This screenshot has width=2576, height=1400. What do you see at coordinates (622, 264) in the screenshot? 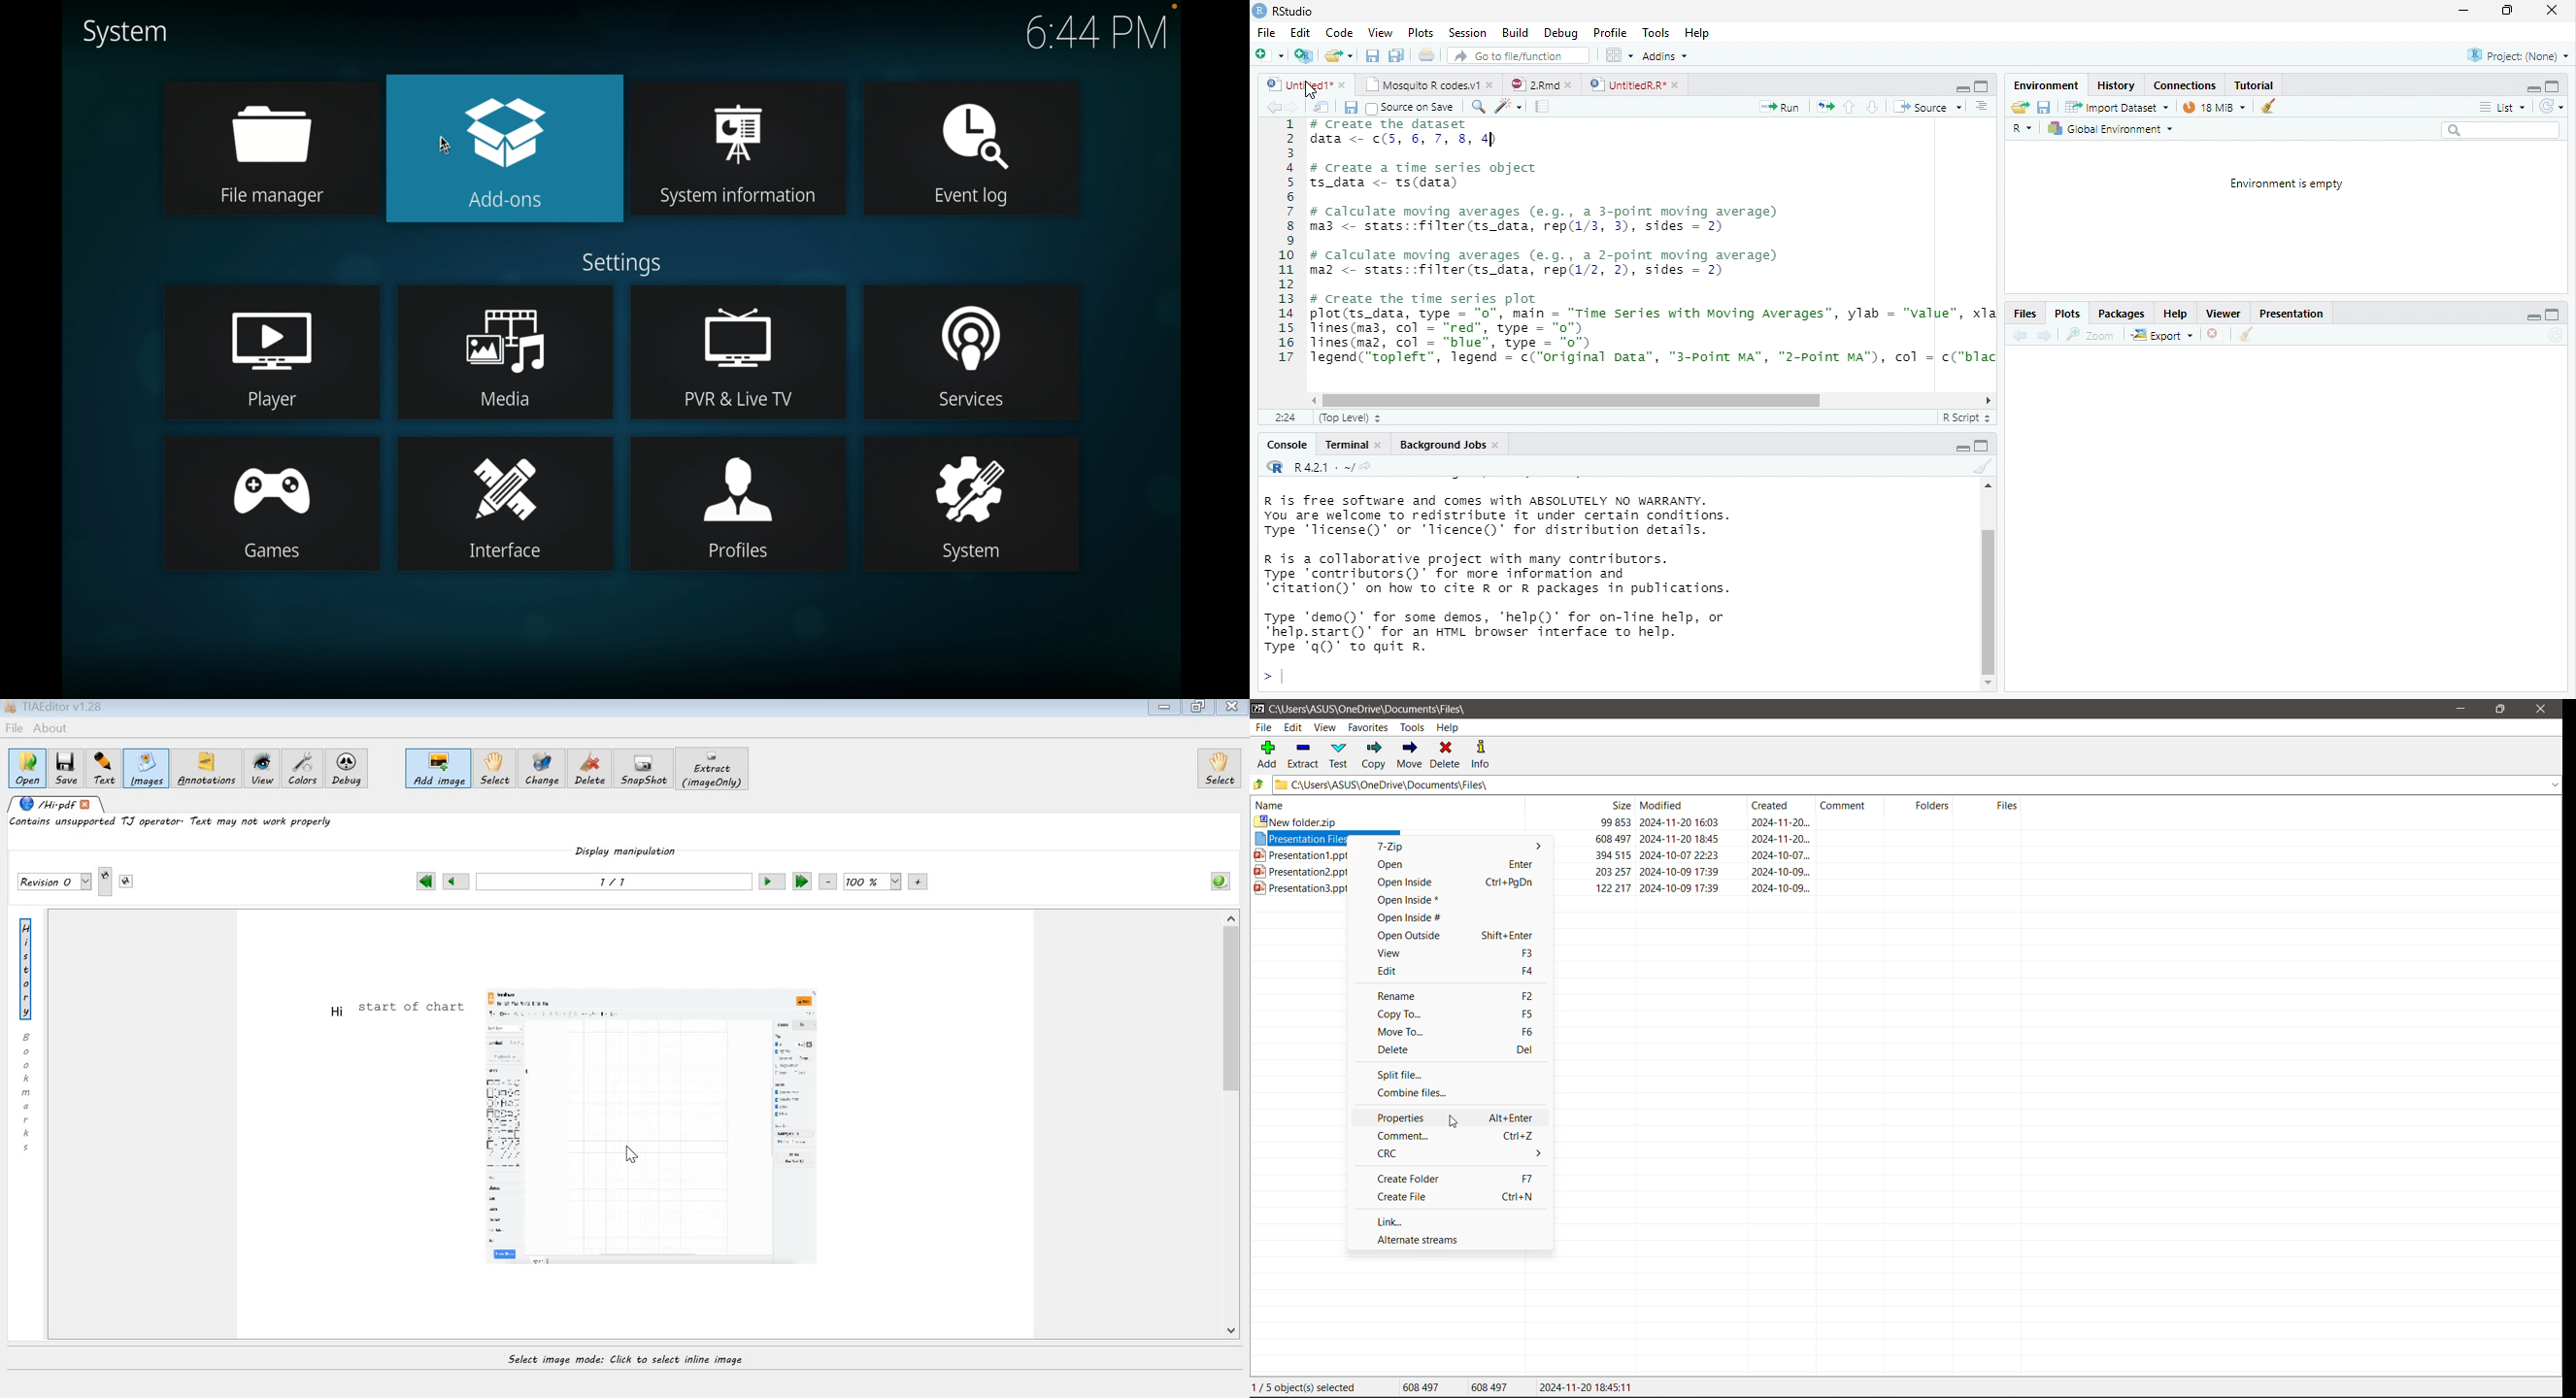
I see `settings` at bounding box center [622, 264].